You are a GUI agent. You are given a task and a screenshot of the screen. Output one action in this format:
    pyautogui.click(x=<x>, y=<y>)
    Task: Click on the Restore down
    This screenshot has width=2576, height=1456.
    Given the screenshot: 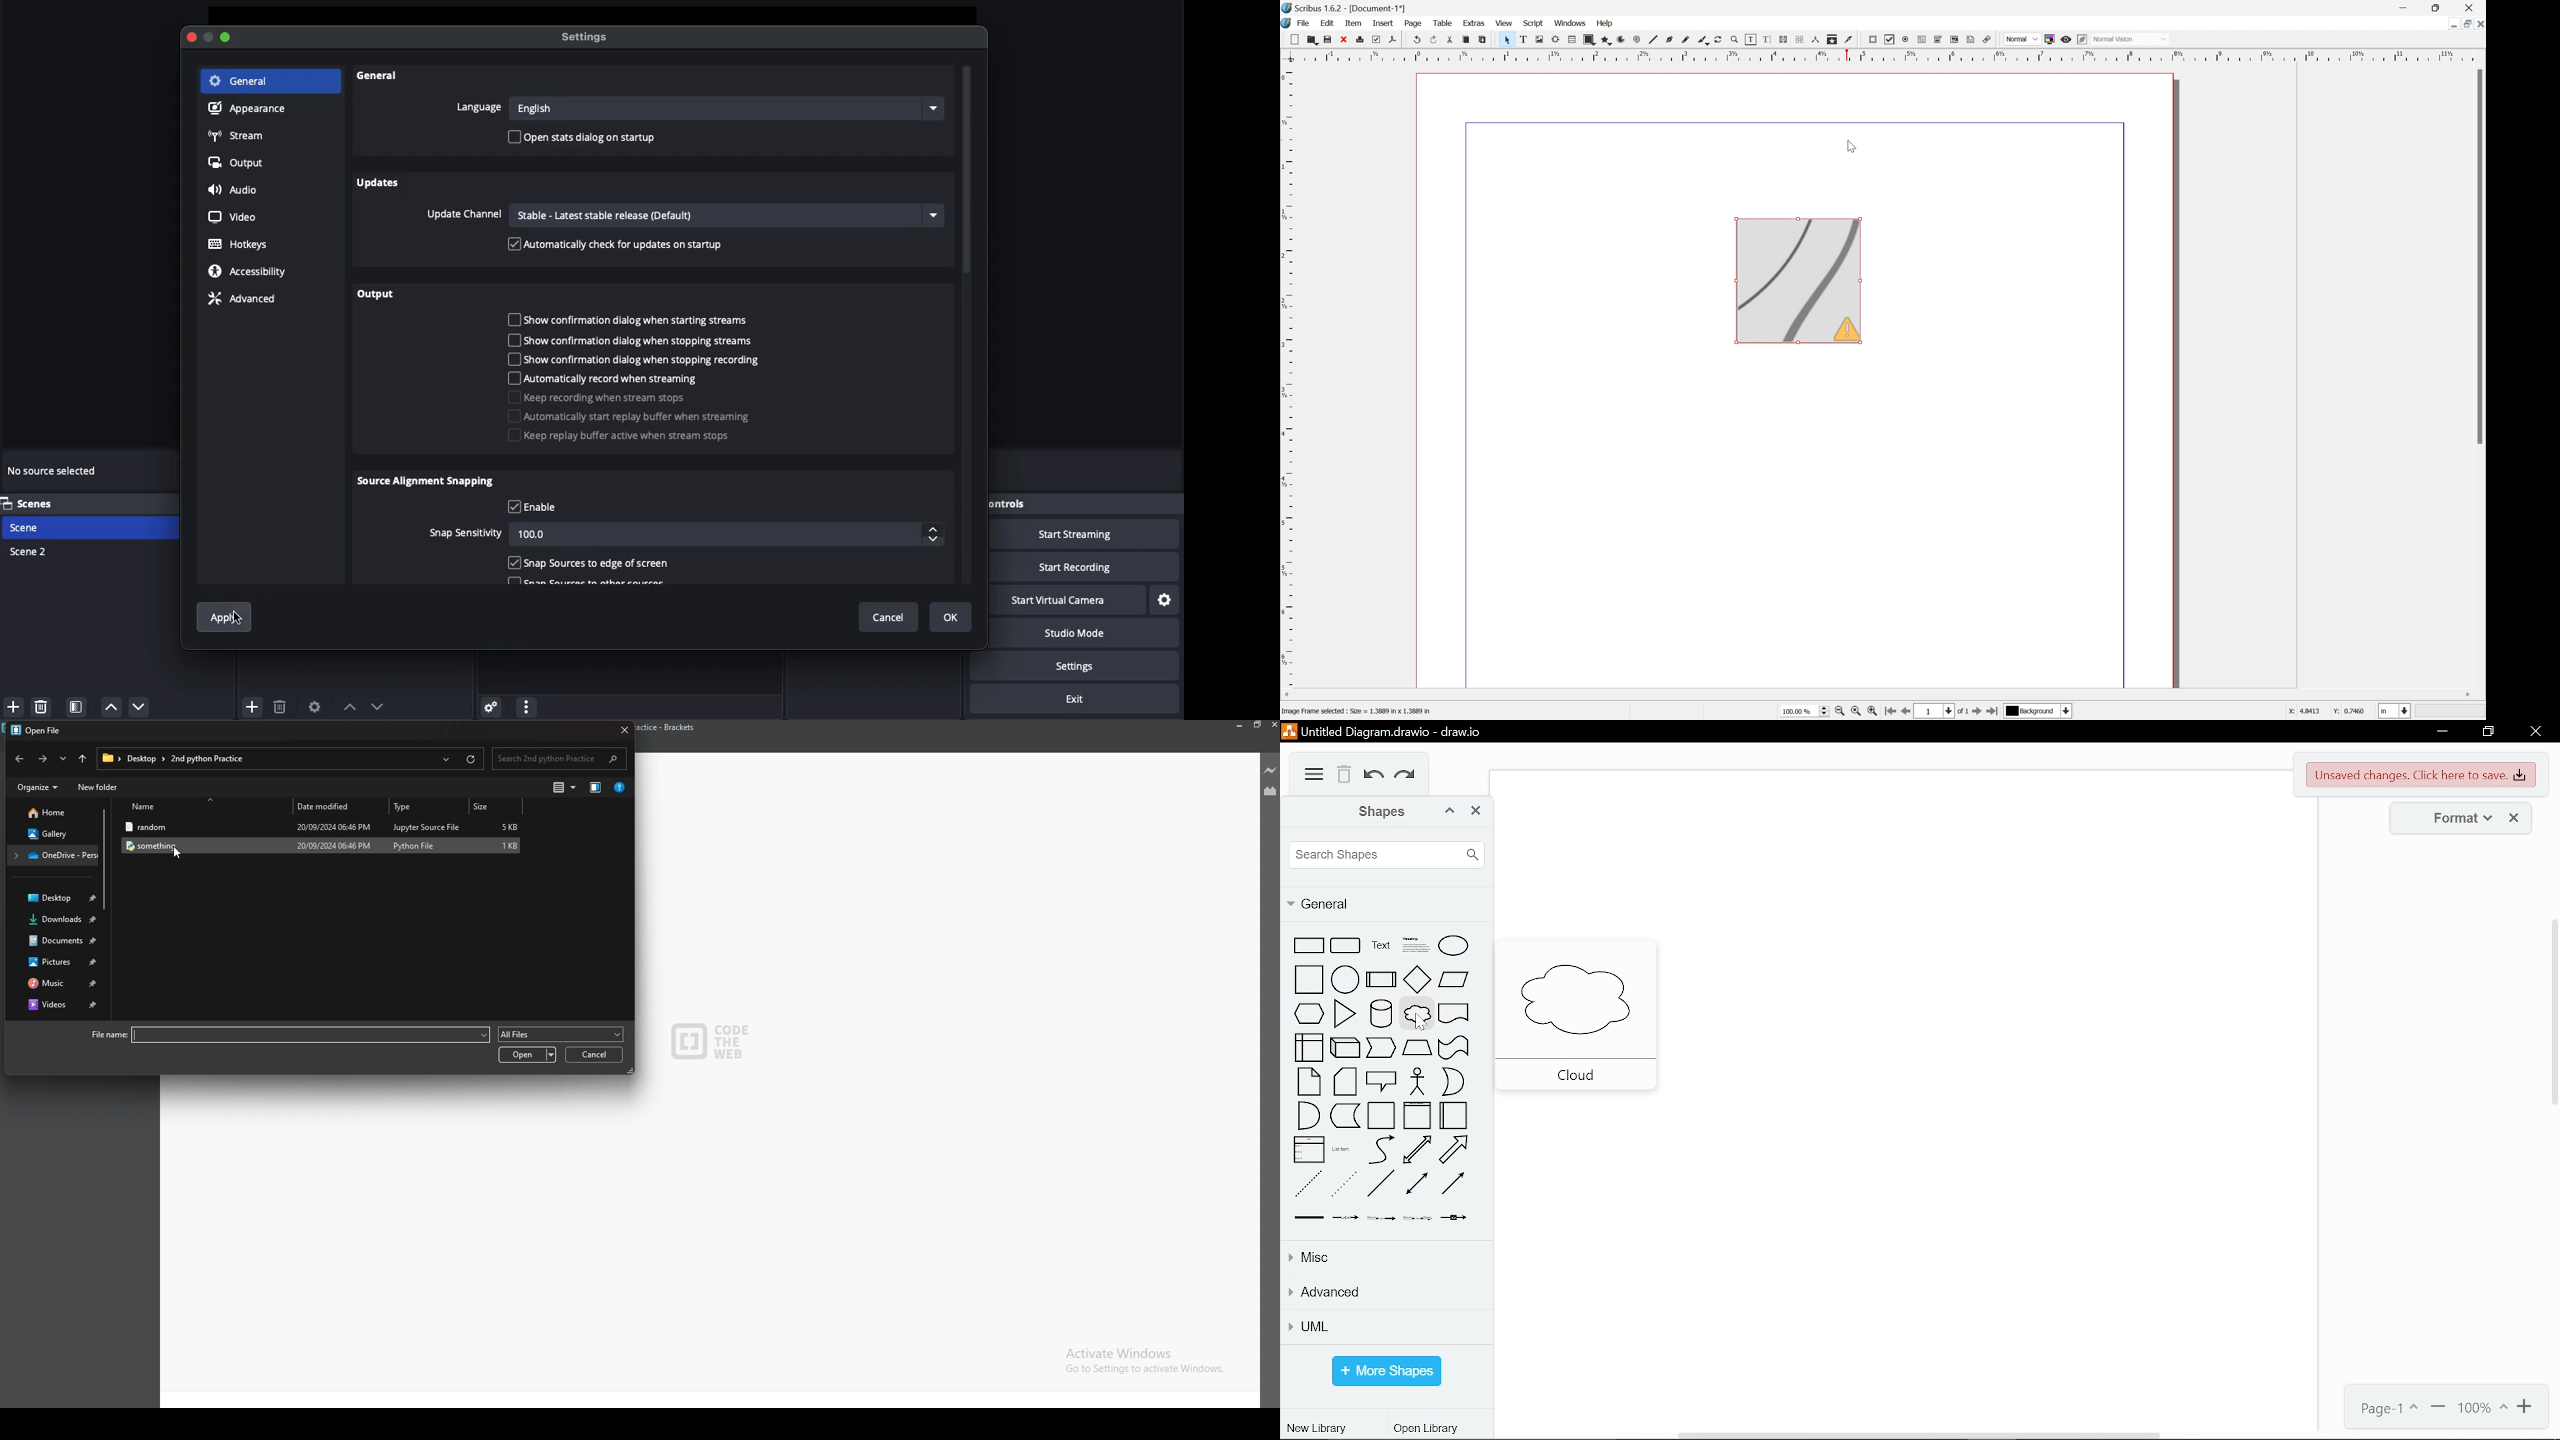 What is the action you would take?
    pyautogui.click(x=2439, y=8)
    